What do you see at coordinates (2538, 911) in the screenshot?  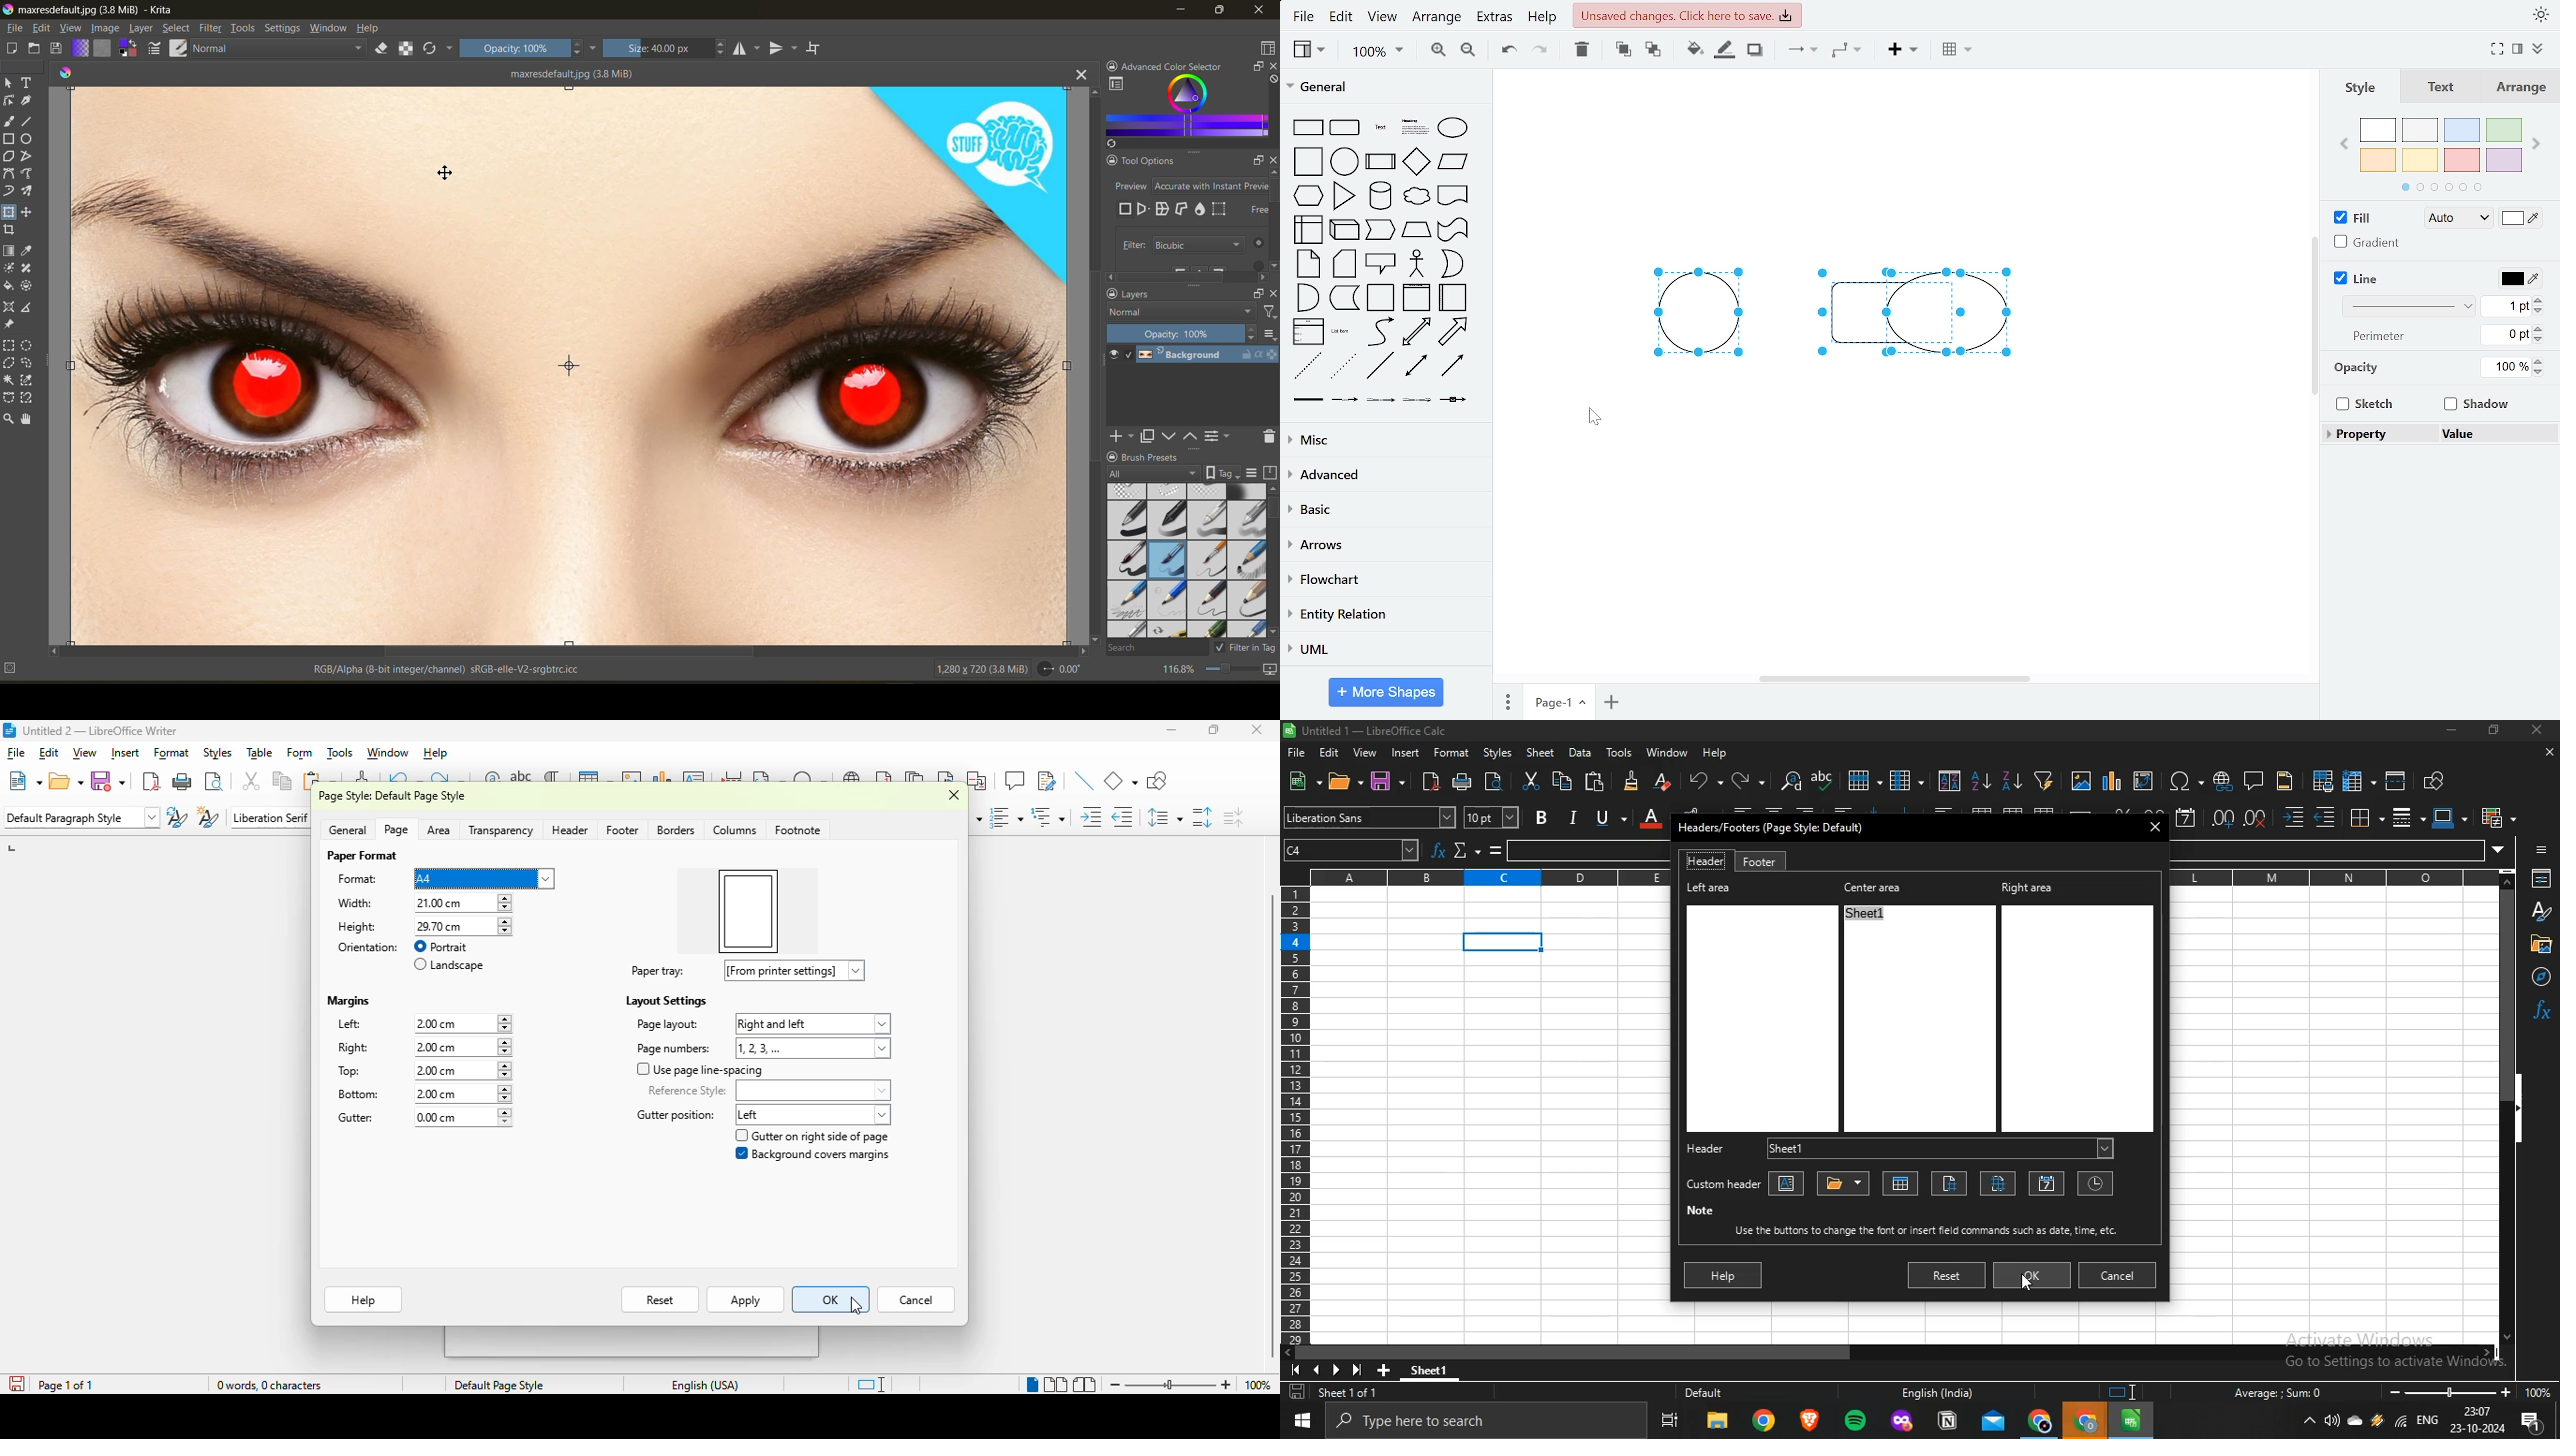 I see `styles` at bounding box center [2538, 911].